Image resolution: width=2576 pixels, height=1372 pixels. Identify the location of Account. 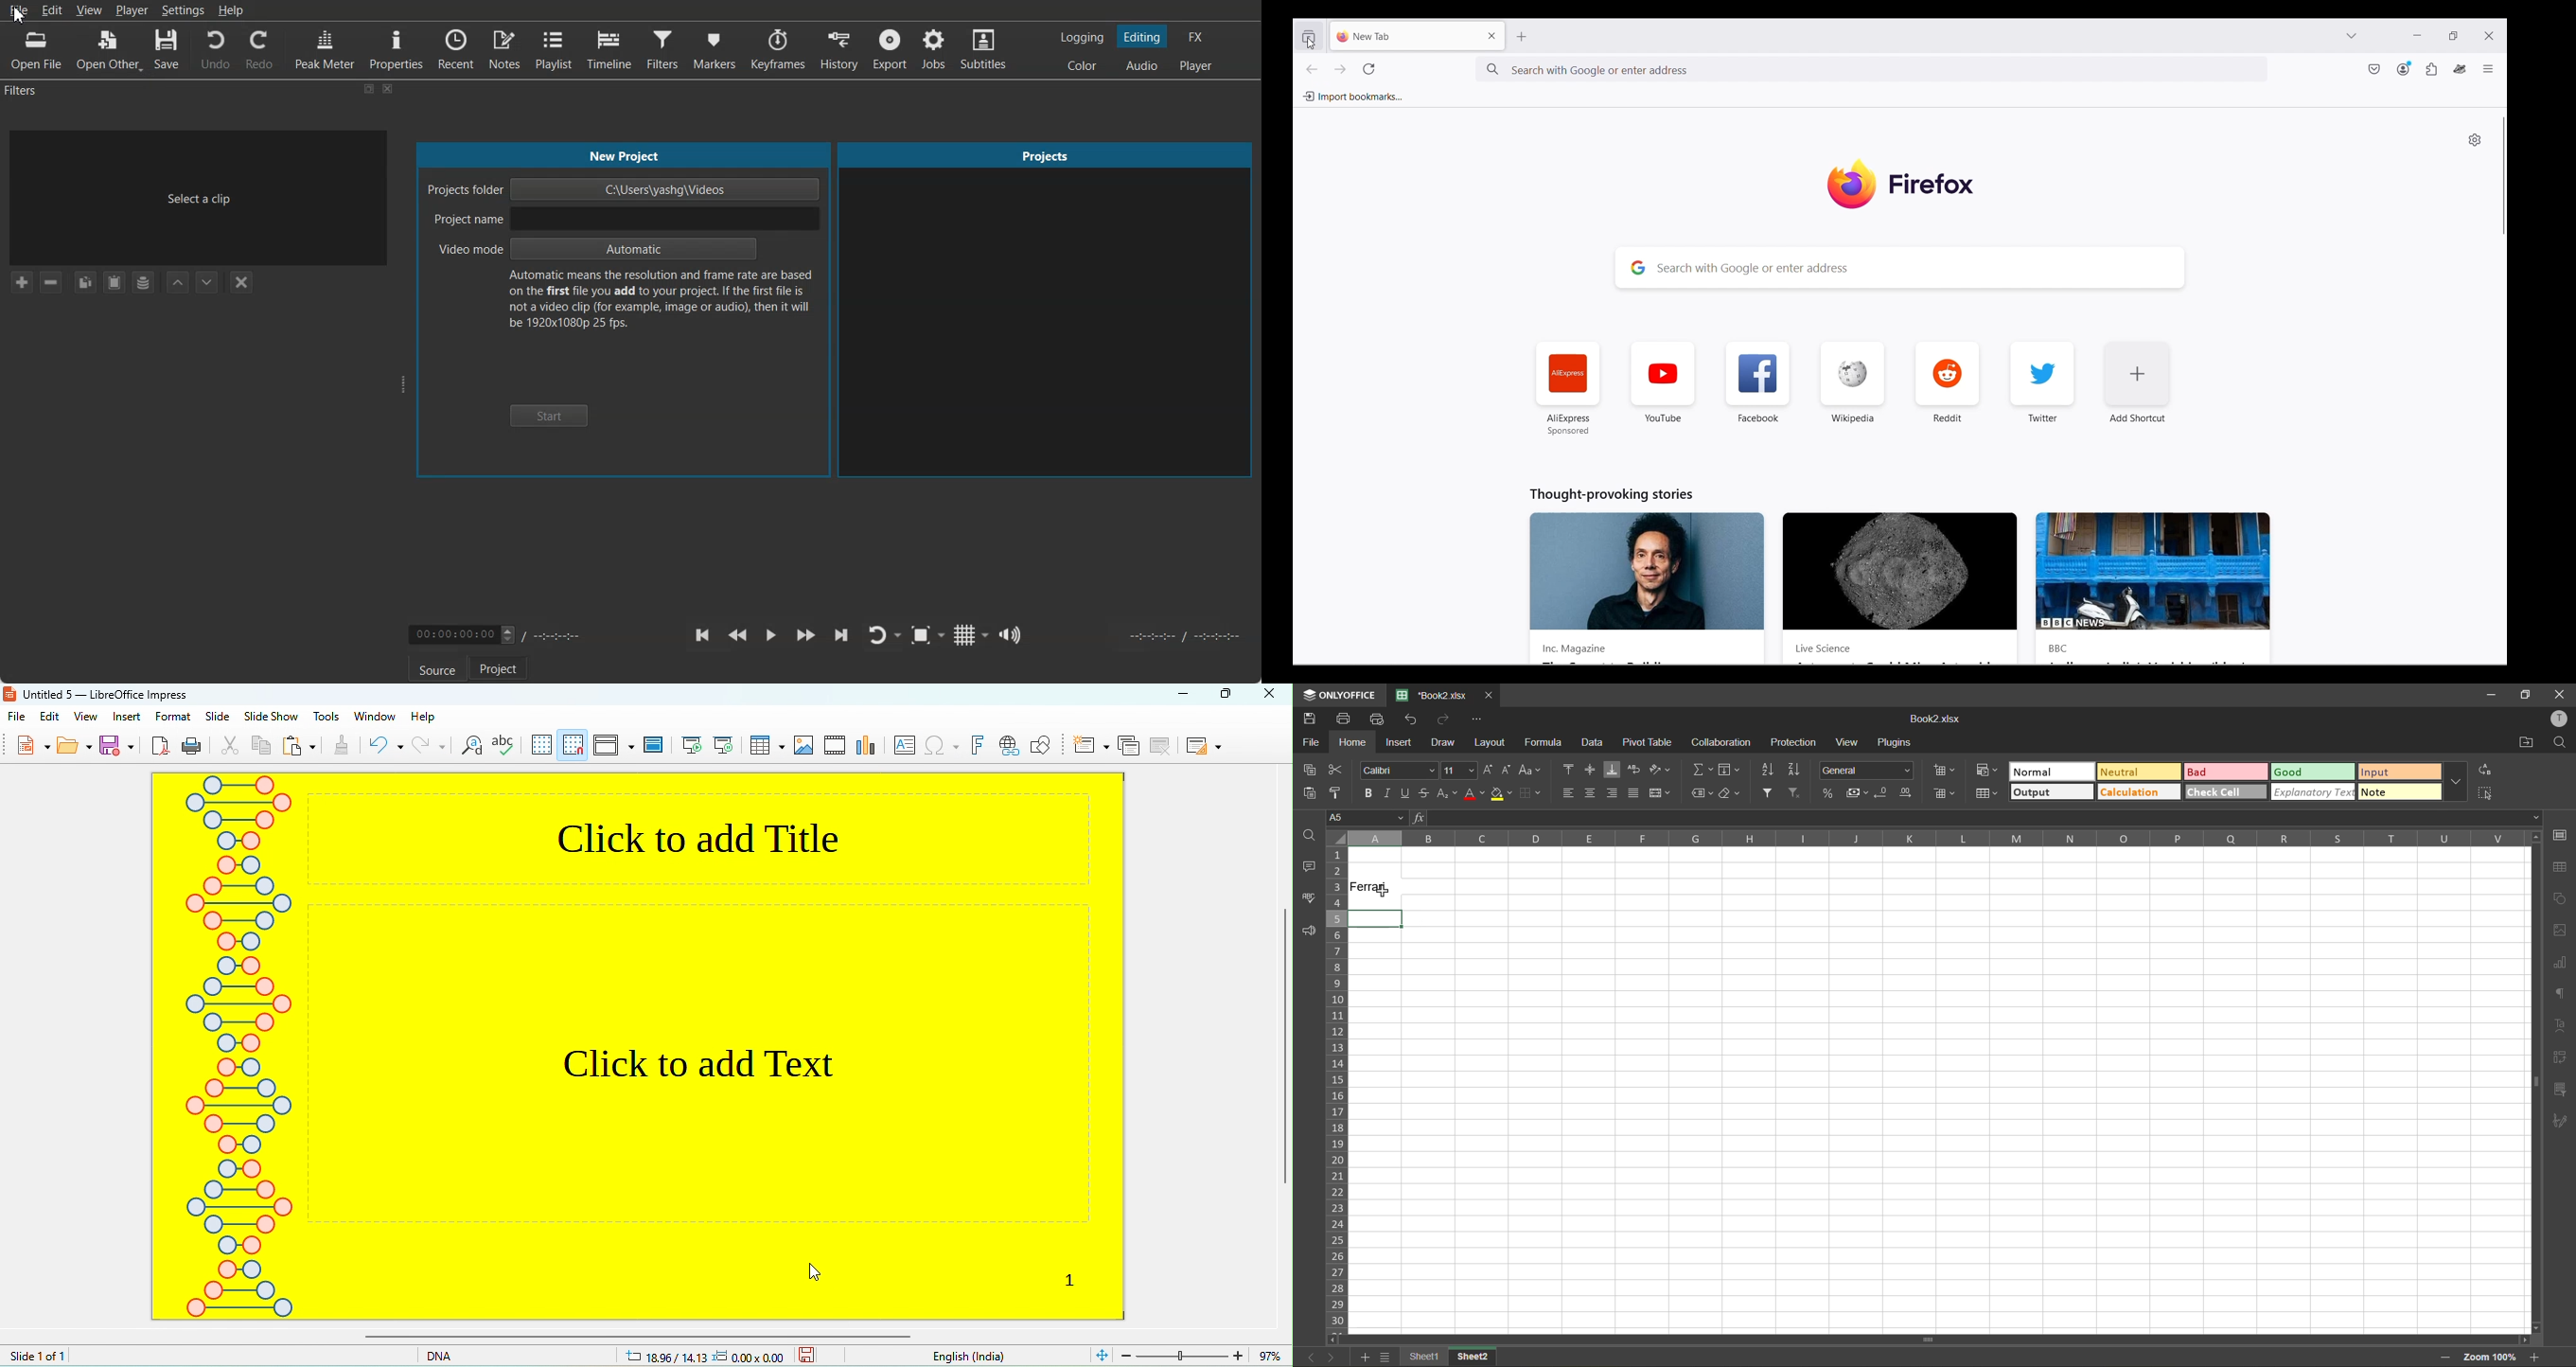
(2405, 68).